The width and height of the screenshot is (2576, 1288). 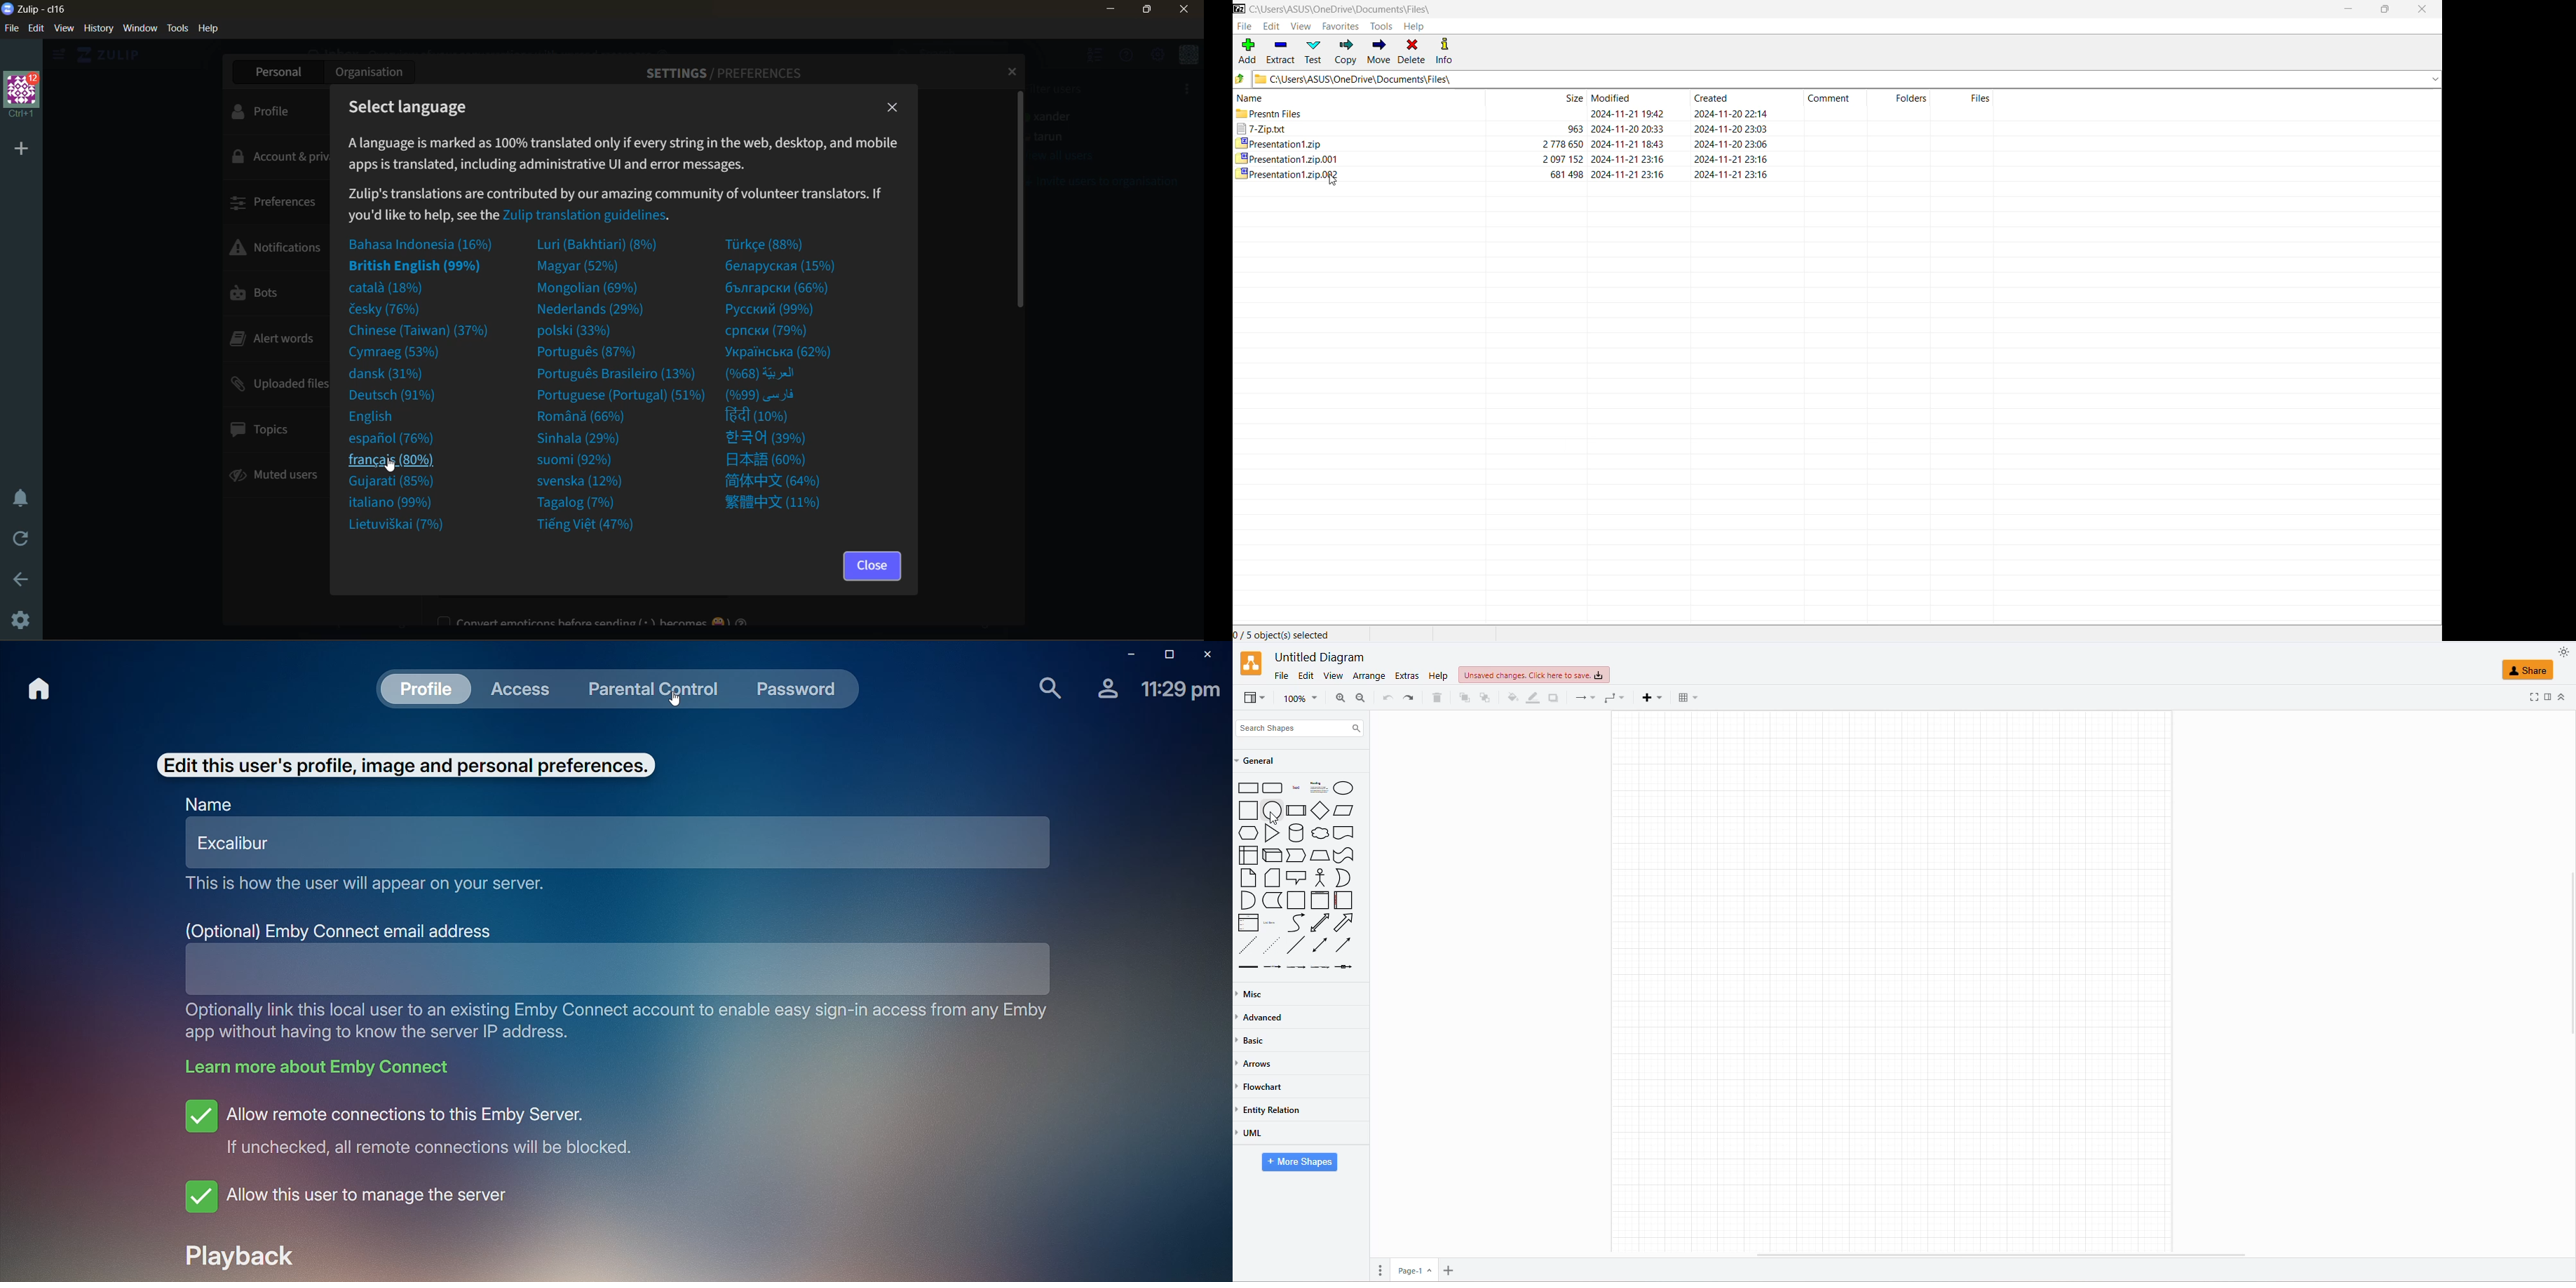 What do you see at coordinates (1253, 1137) in the screenshot?
I see `UML` at bounding box center [1253, 1137].